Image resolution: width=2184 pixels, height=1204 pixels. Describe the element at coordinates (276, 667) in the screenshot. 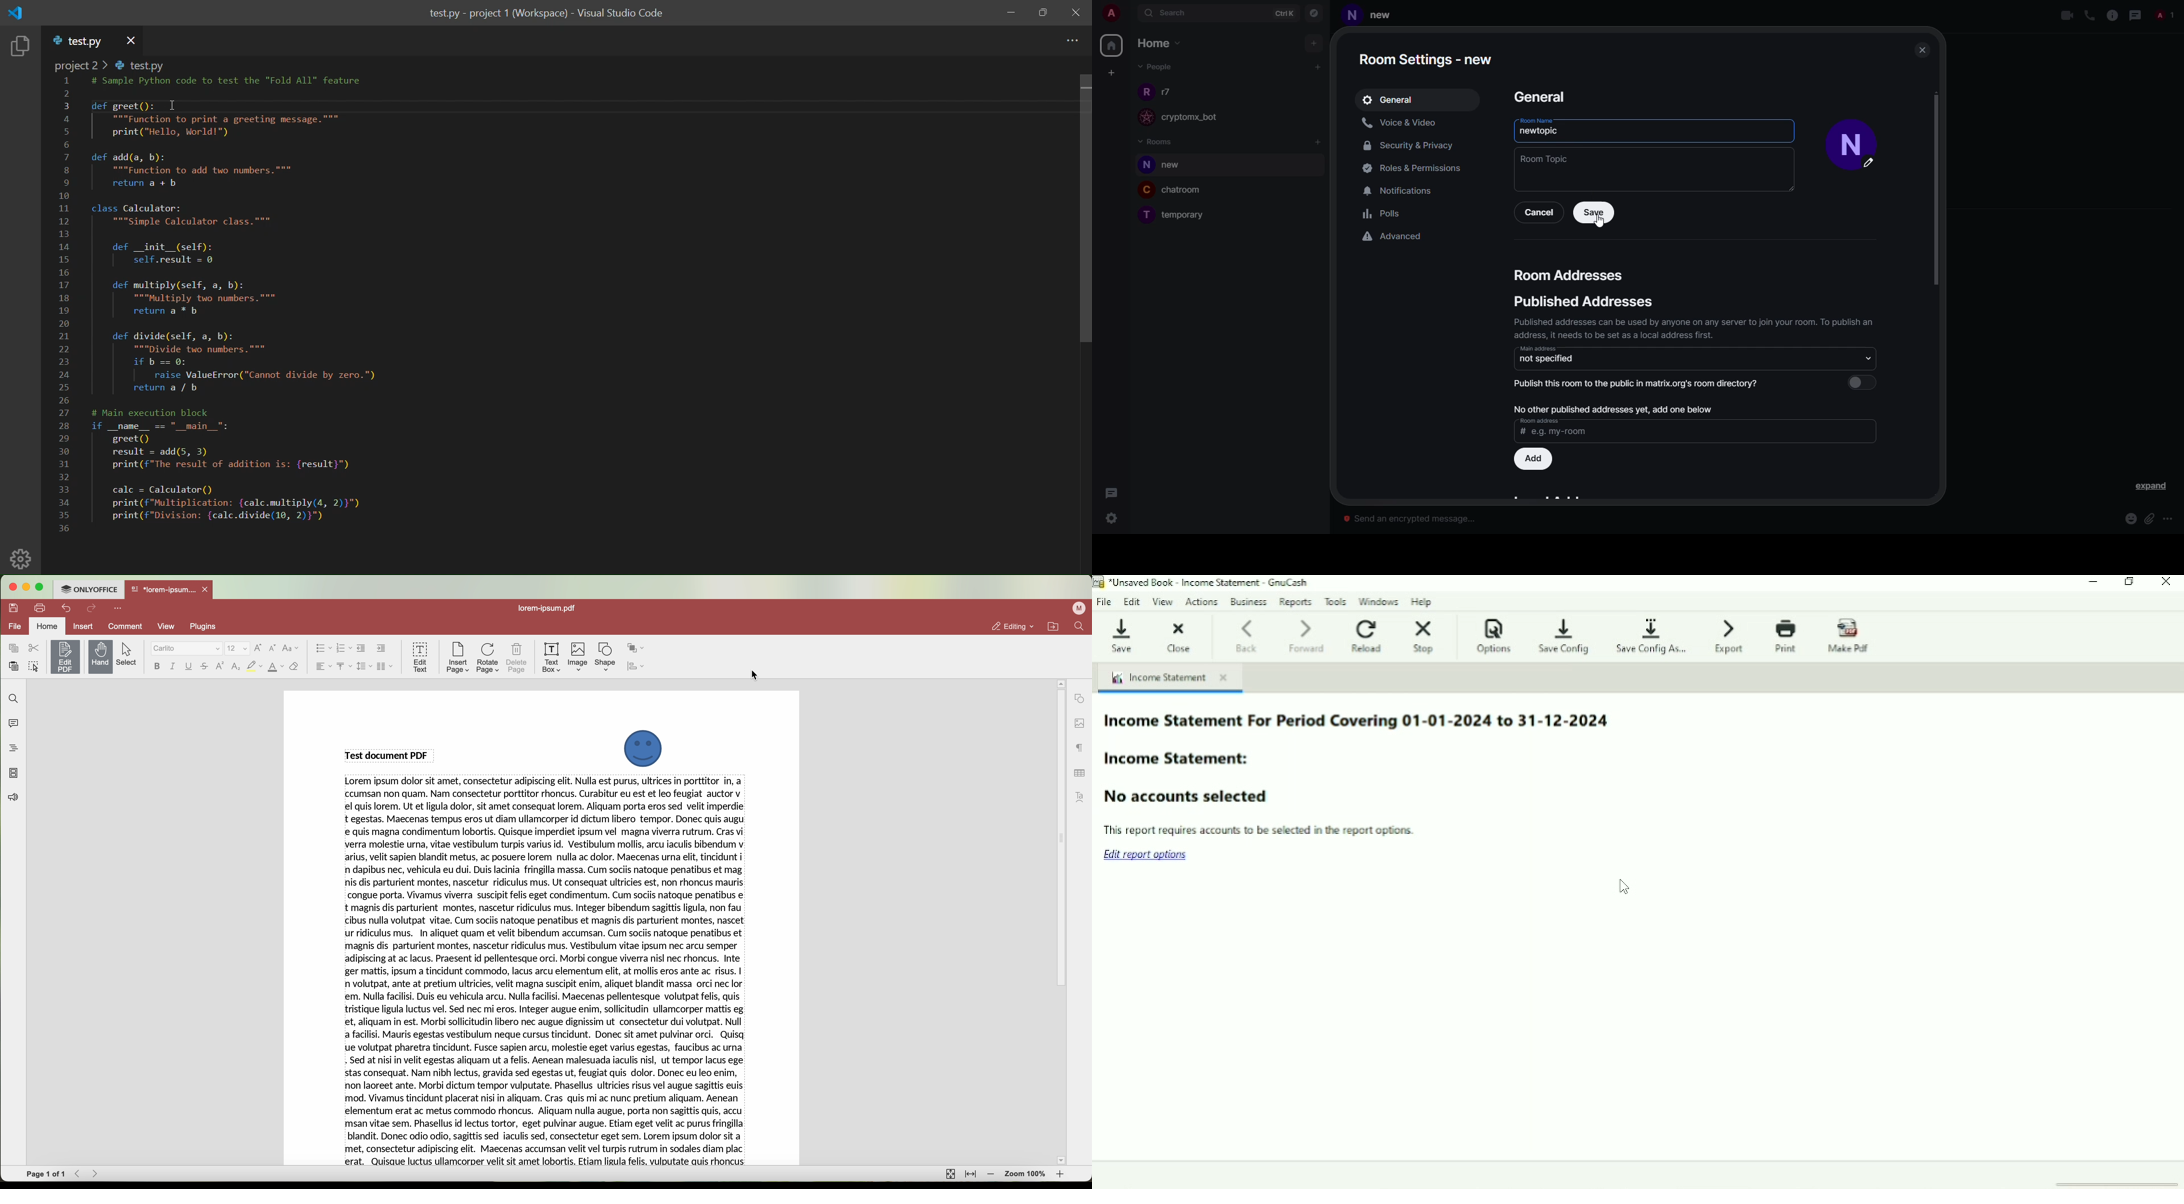

I see `color font` at that location.